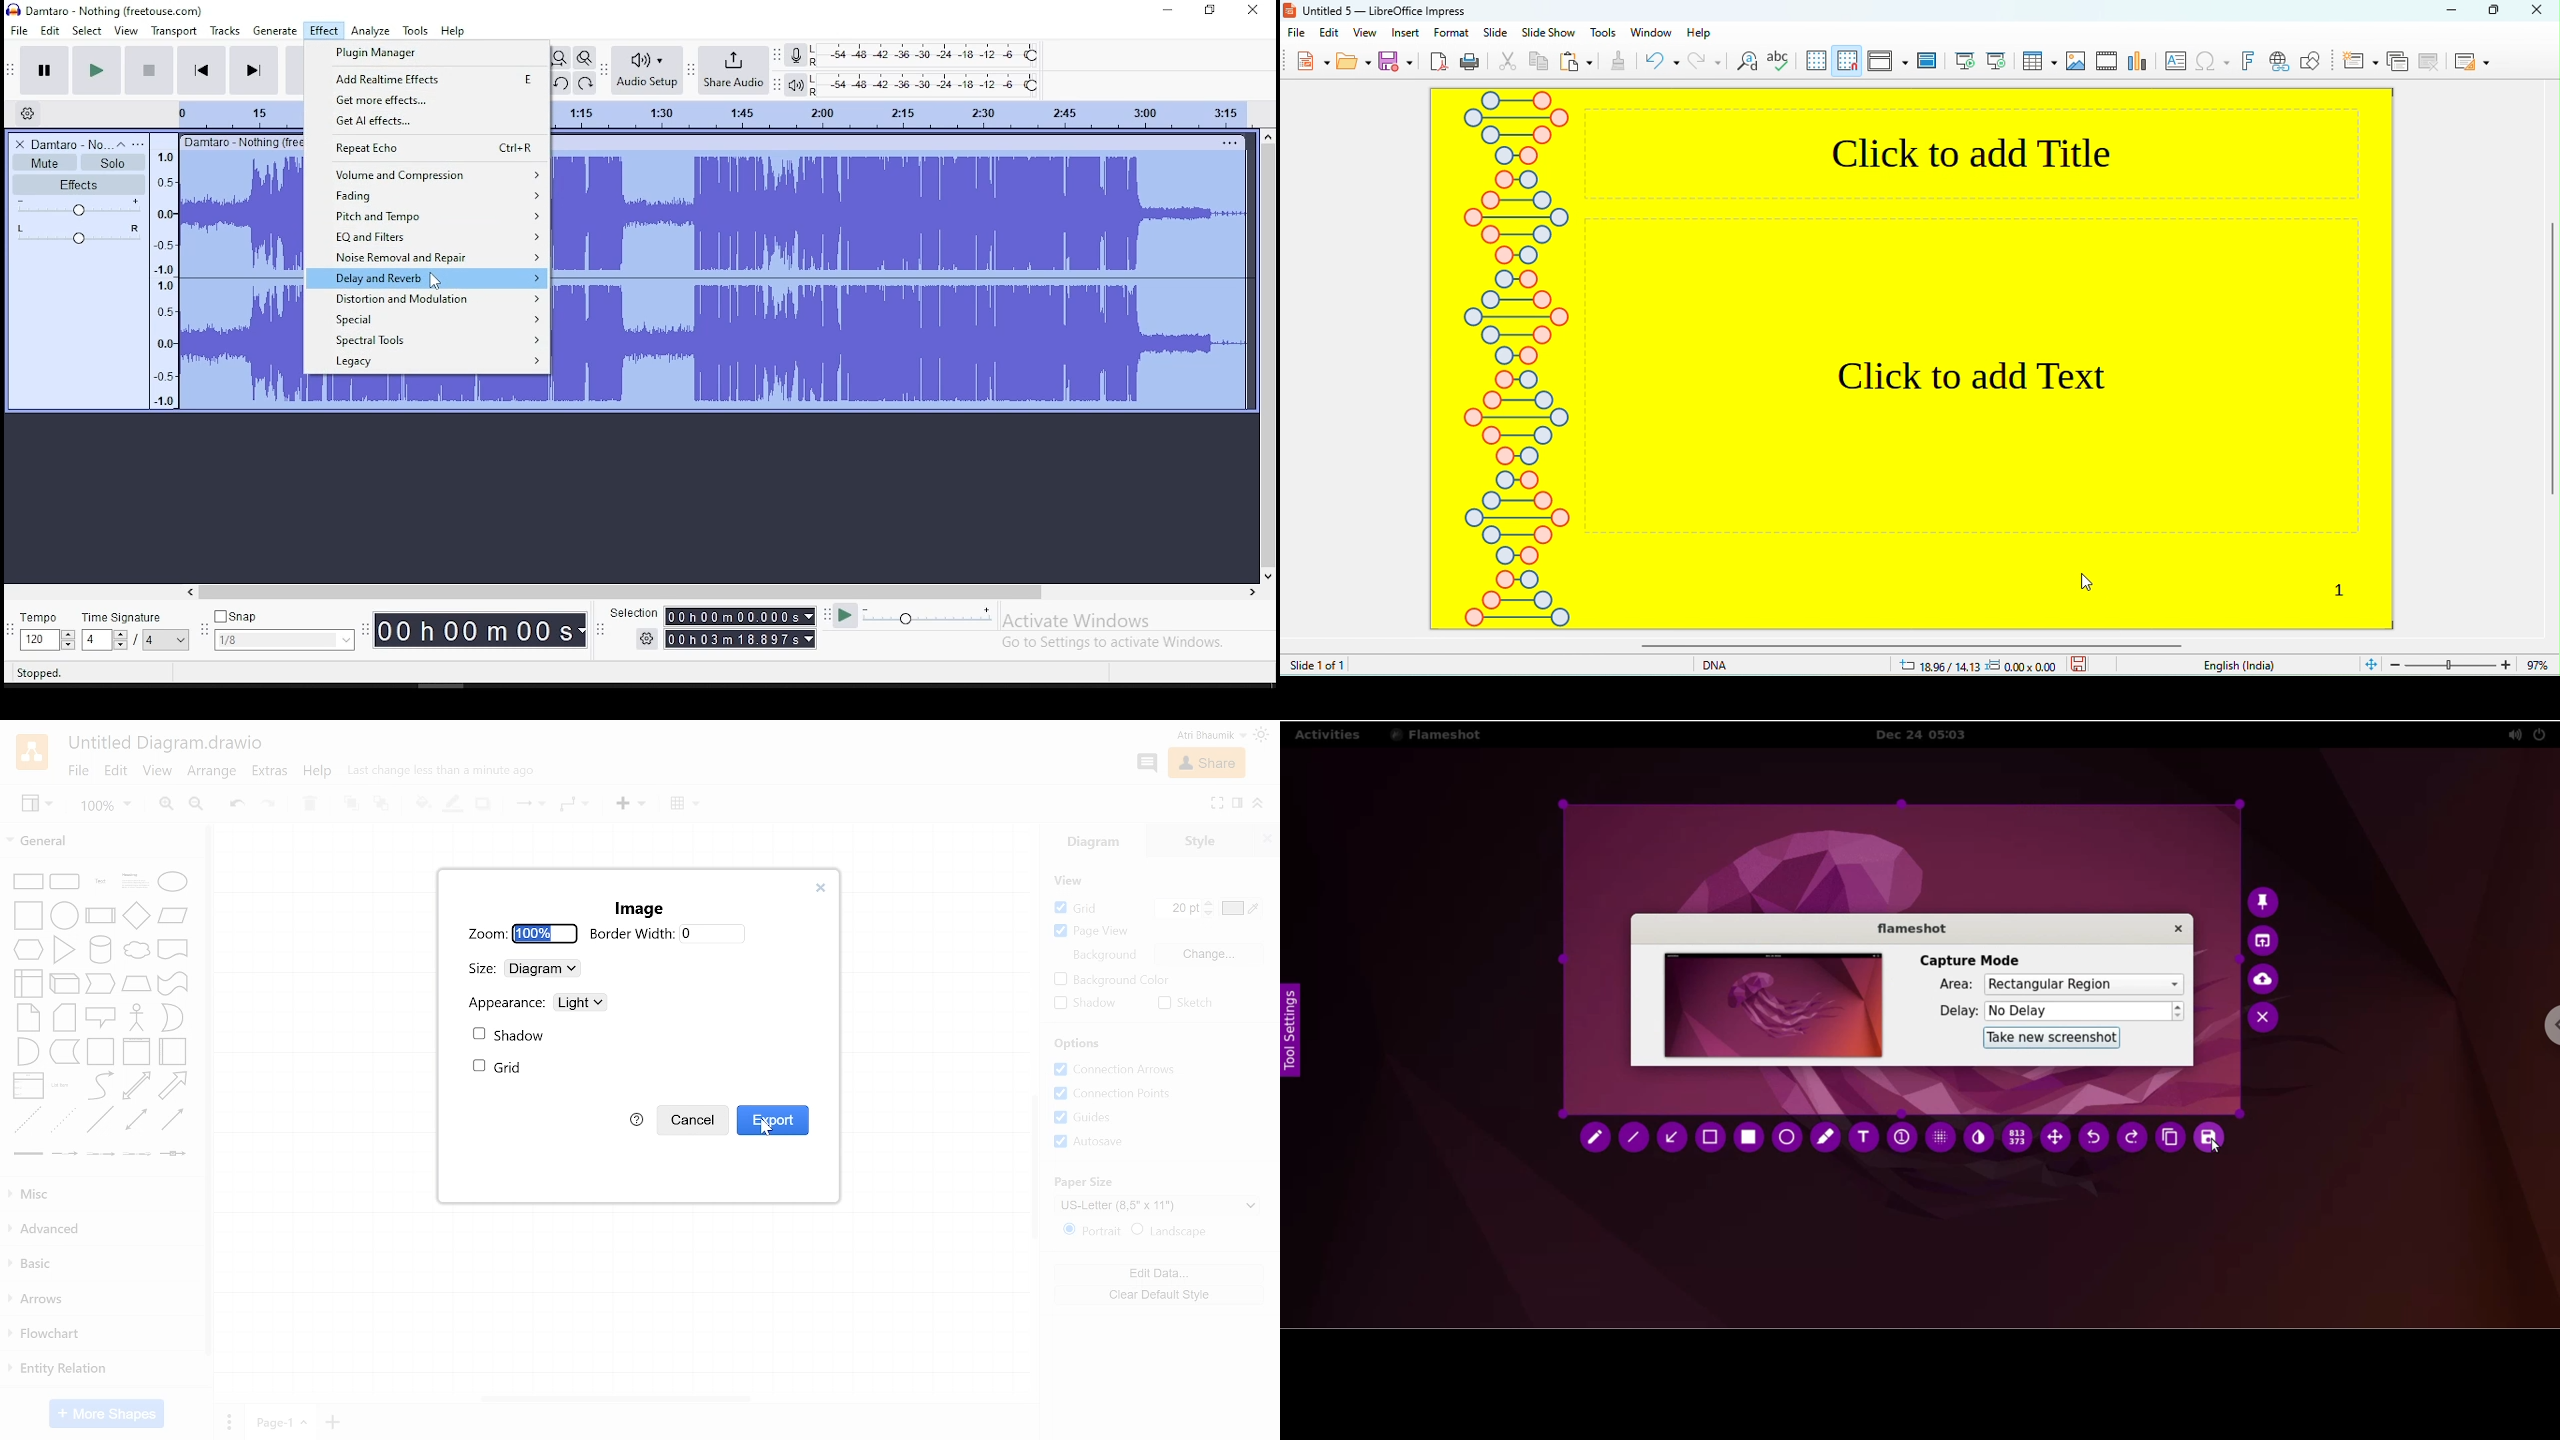 Image resolution: width=2576 pixels, height=1456 pixels. Describe the element at coordinates (2140, 62) in the screenshot. I see `chart` at that location.